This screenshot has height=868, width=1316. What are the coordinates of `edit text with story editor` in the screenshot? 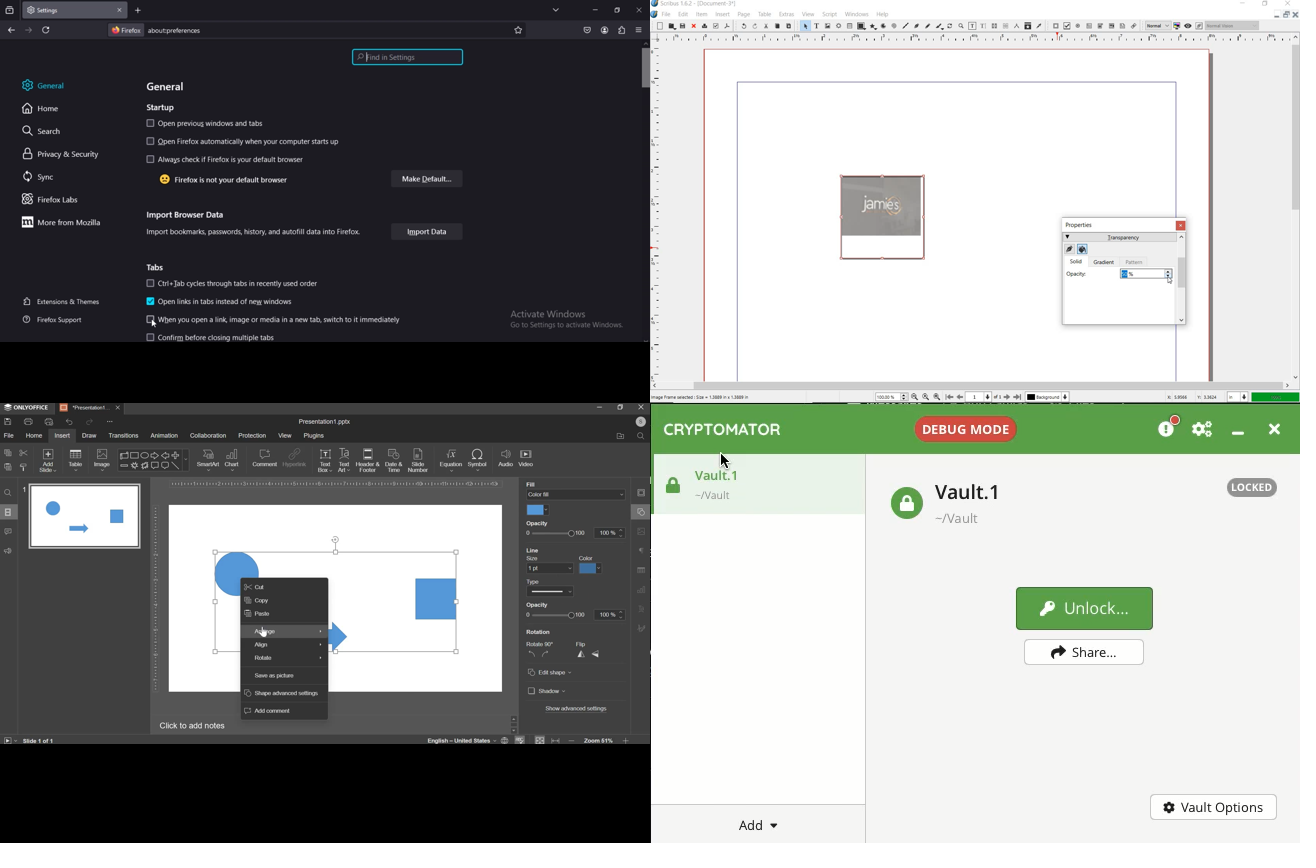 It's located at (982, 26).